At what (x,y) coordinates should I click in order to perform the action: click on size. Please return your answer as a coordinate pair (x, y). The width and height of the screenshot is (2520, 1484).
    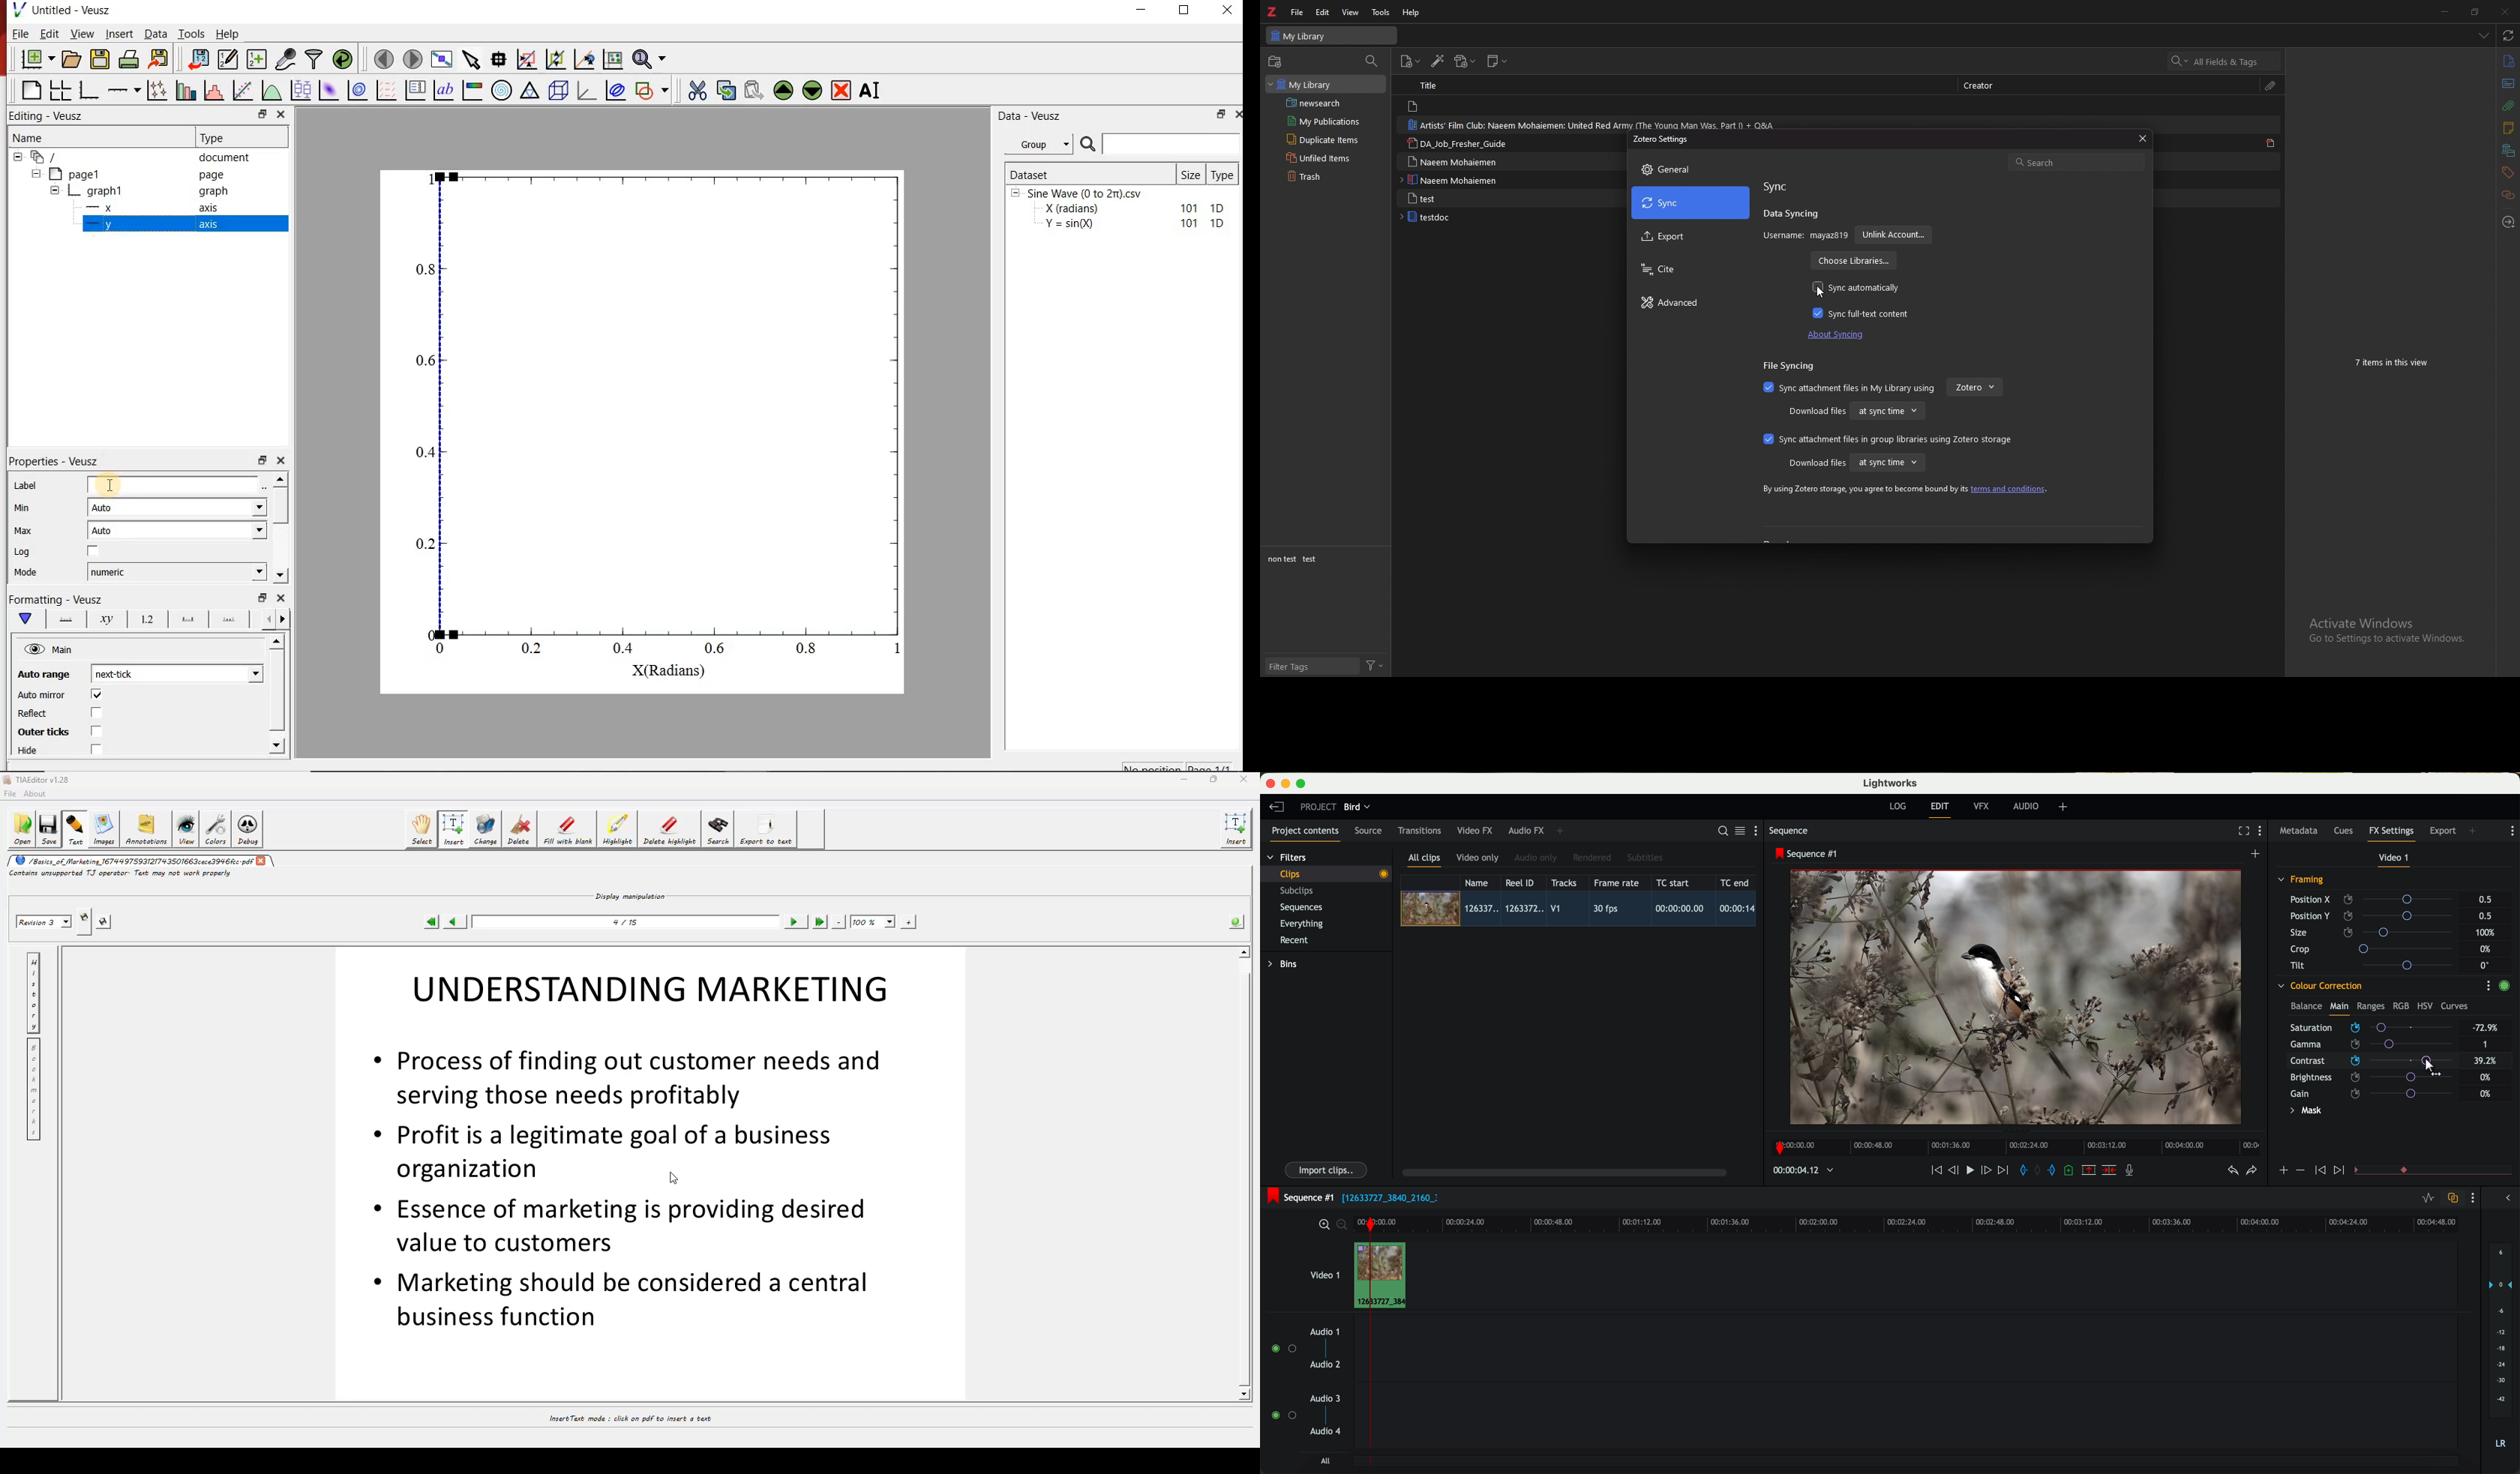
    Looking at the image, I should click on (2374, 933).